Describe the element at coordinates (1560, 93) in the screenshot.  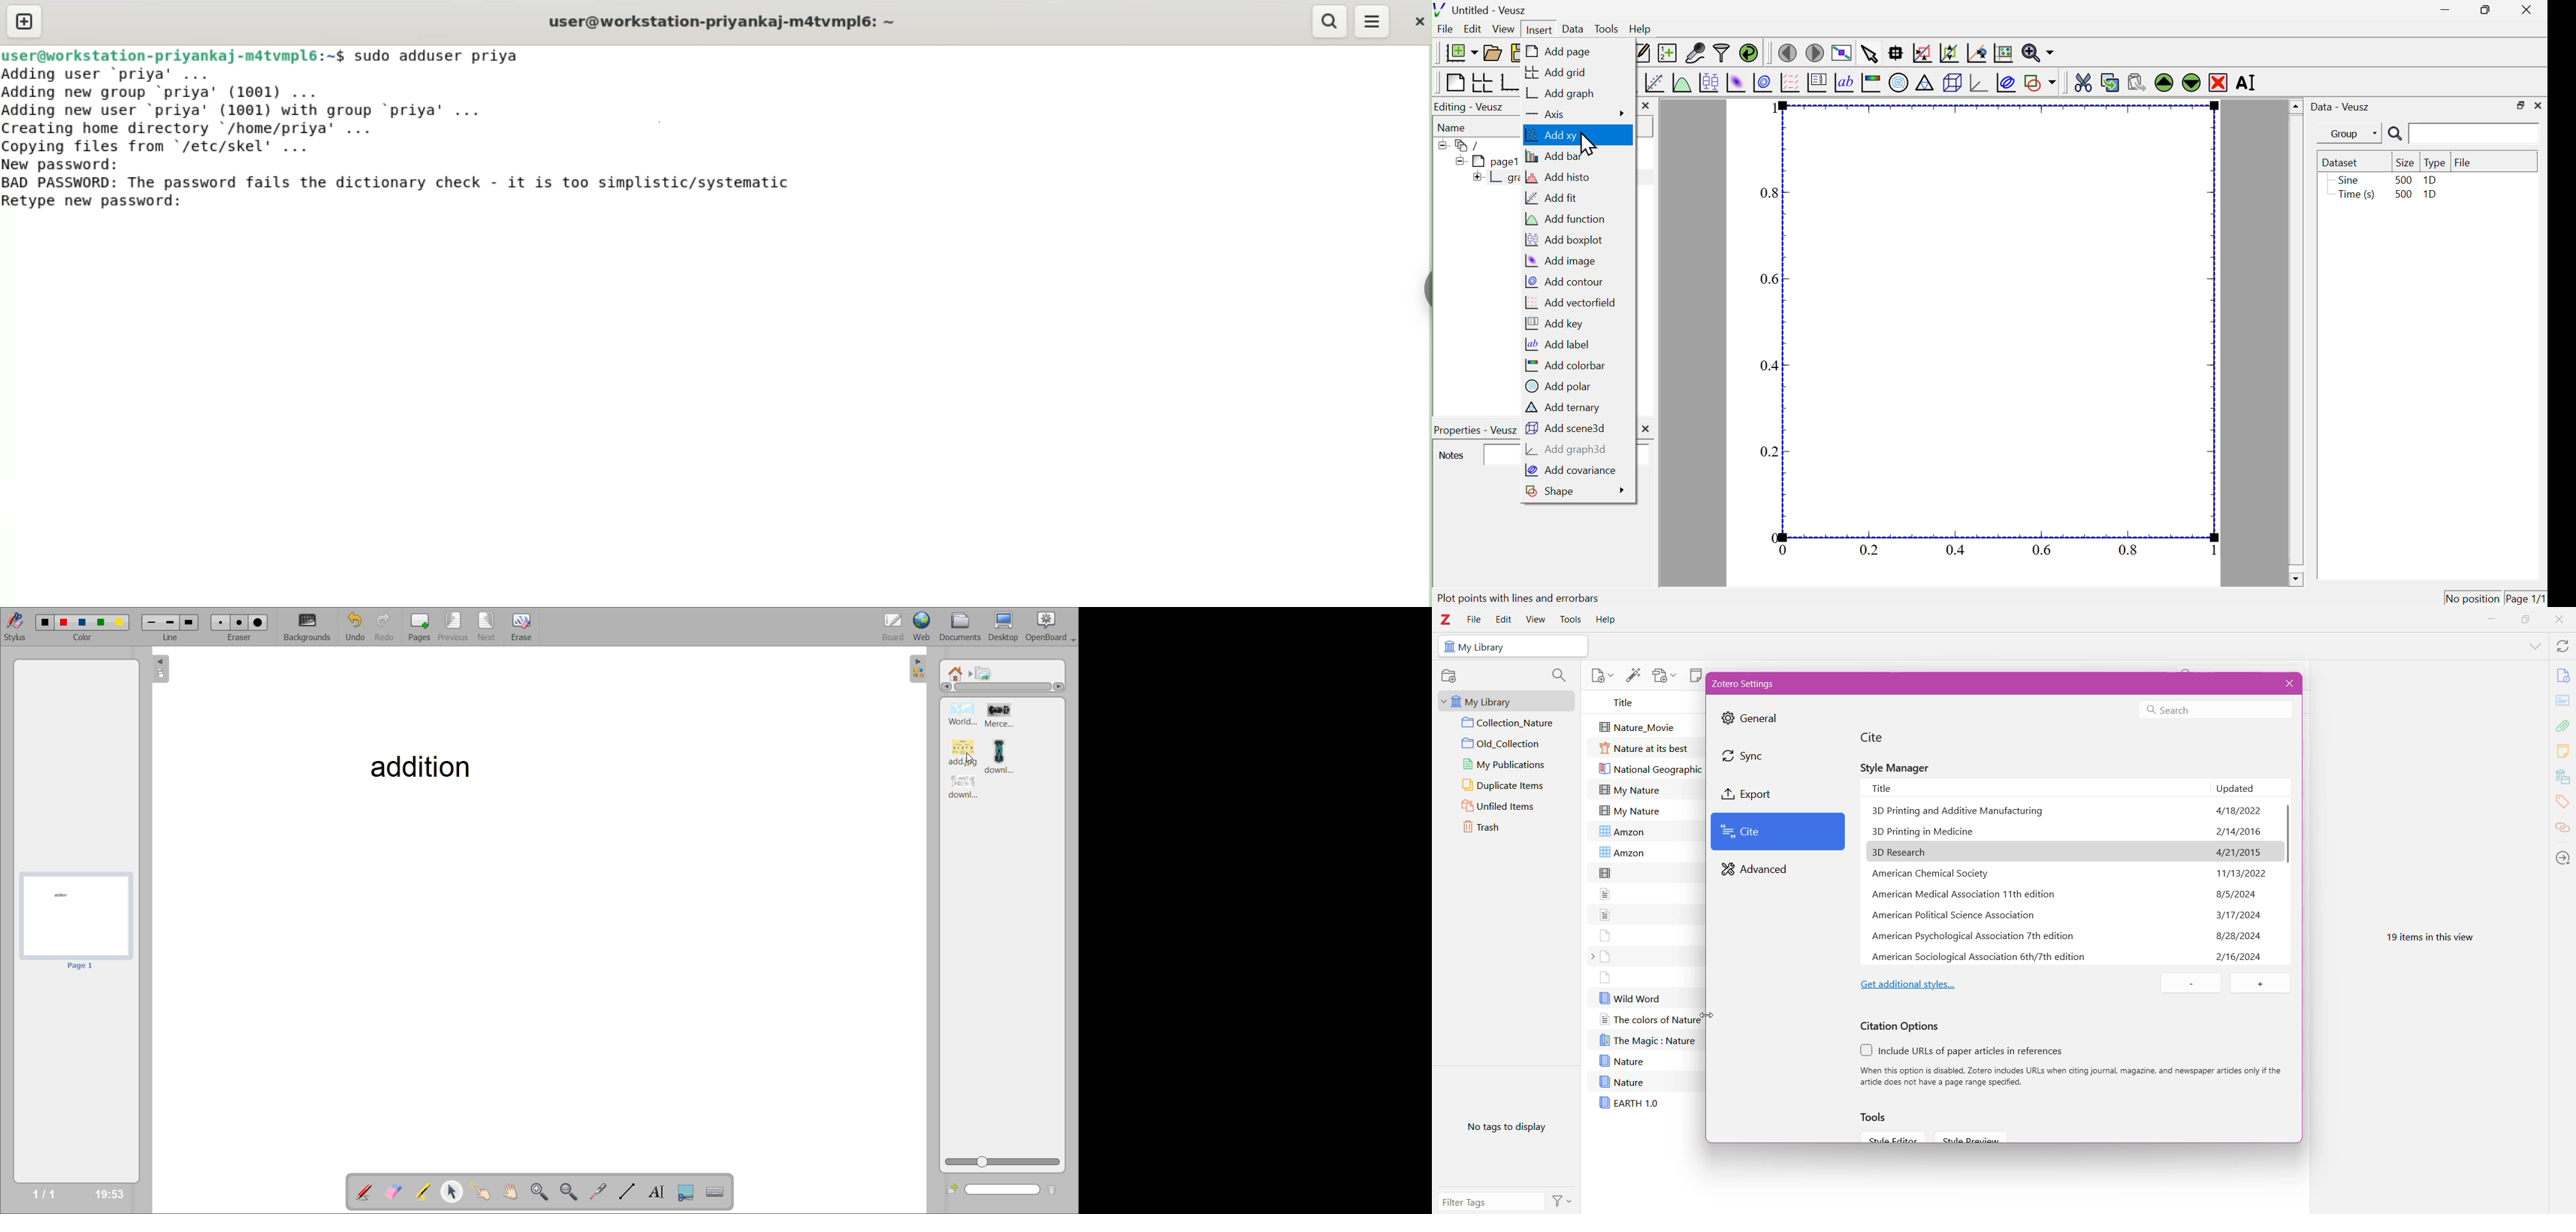
I see `add graph` at that location.